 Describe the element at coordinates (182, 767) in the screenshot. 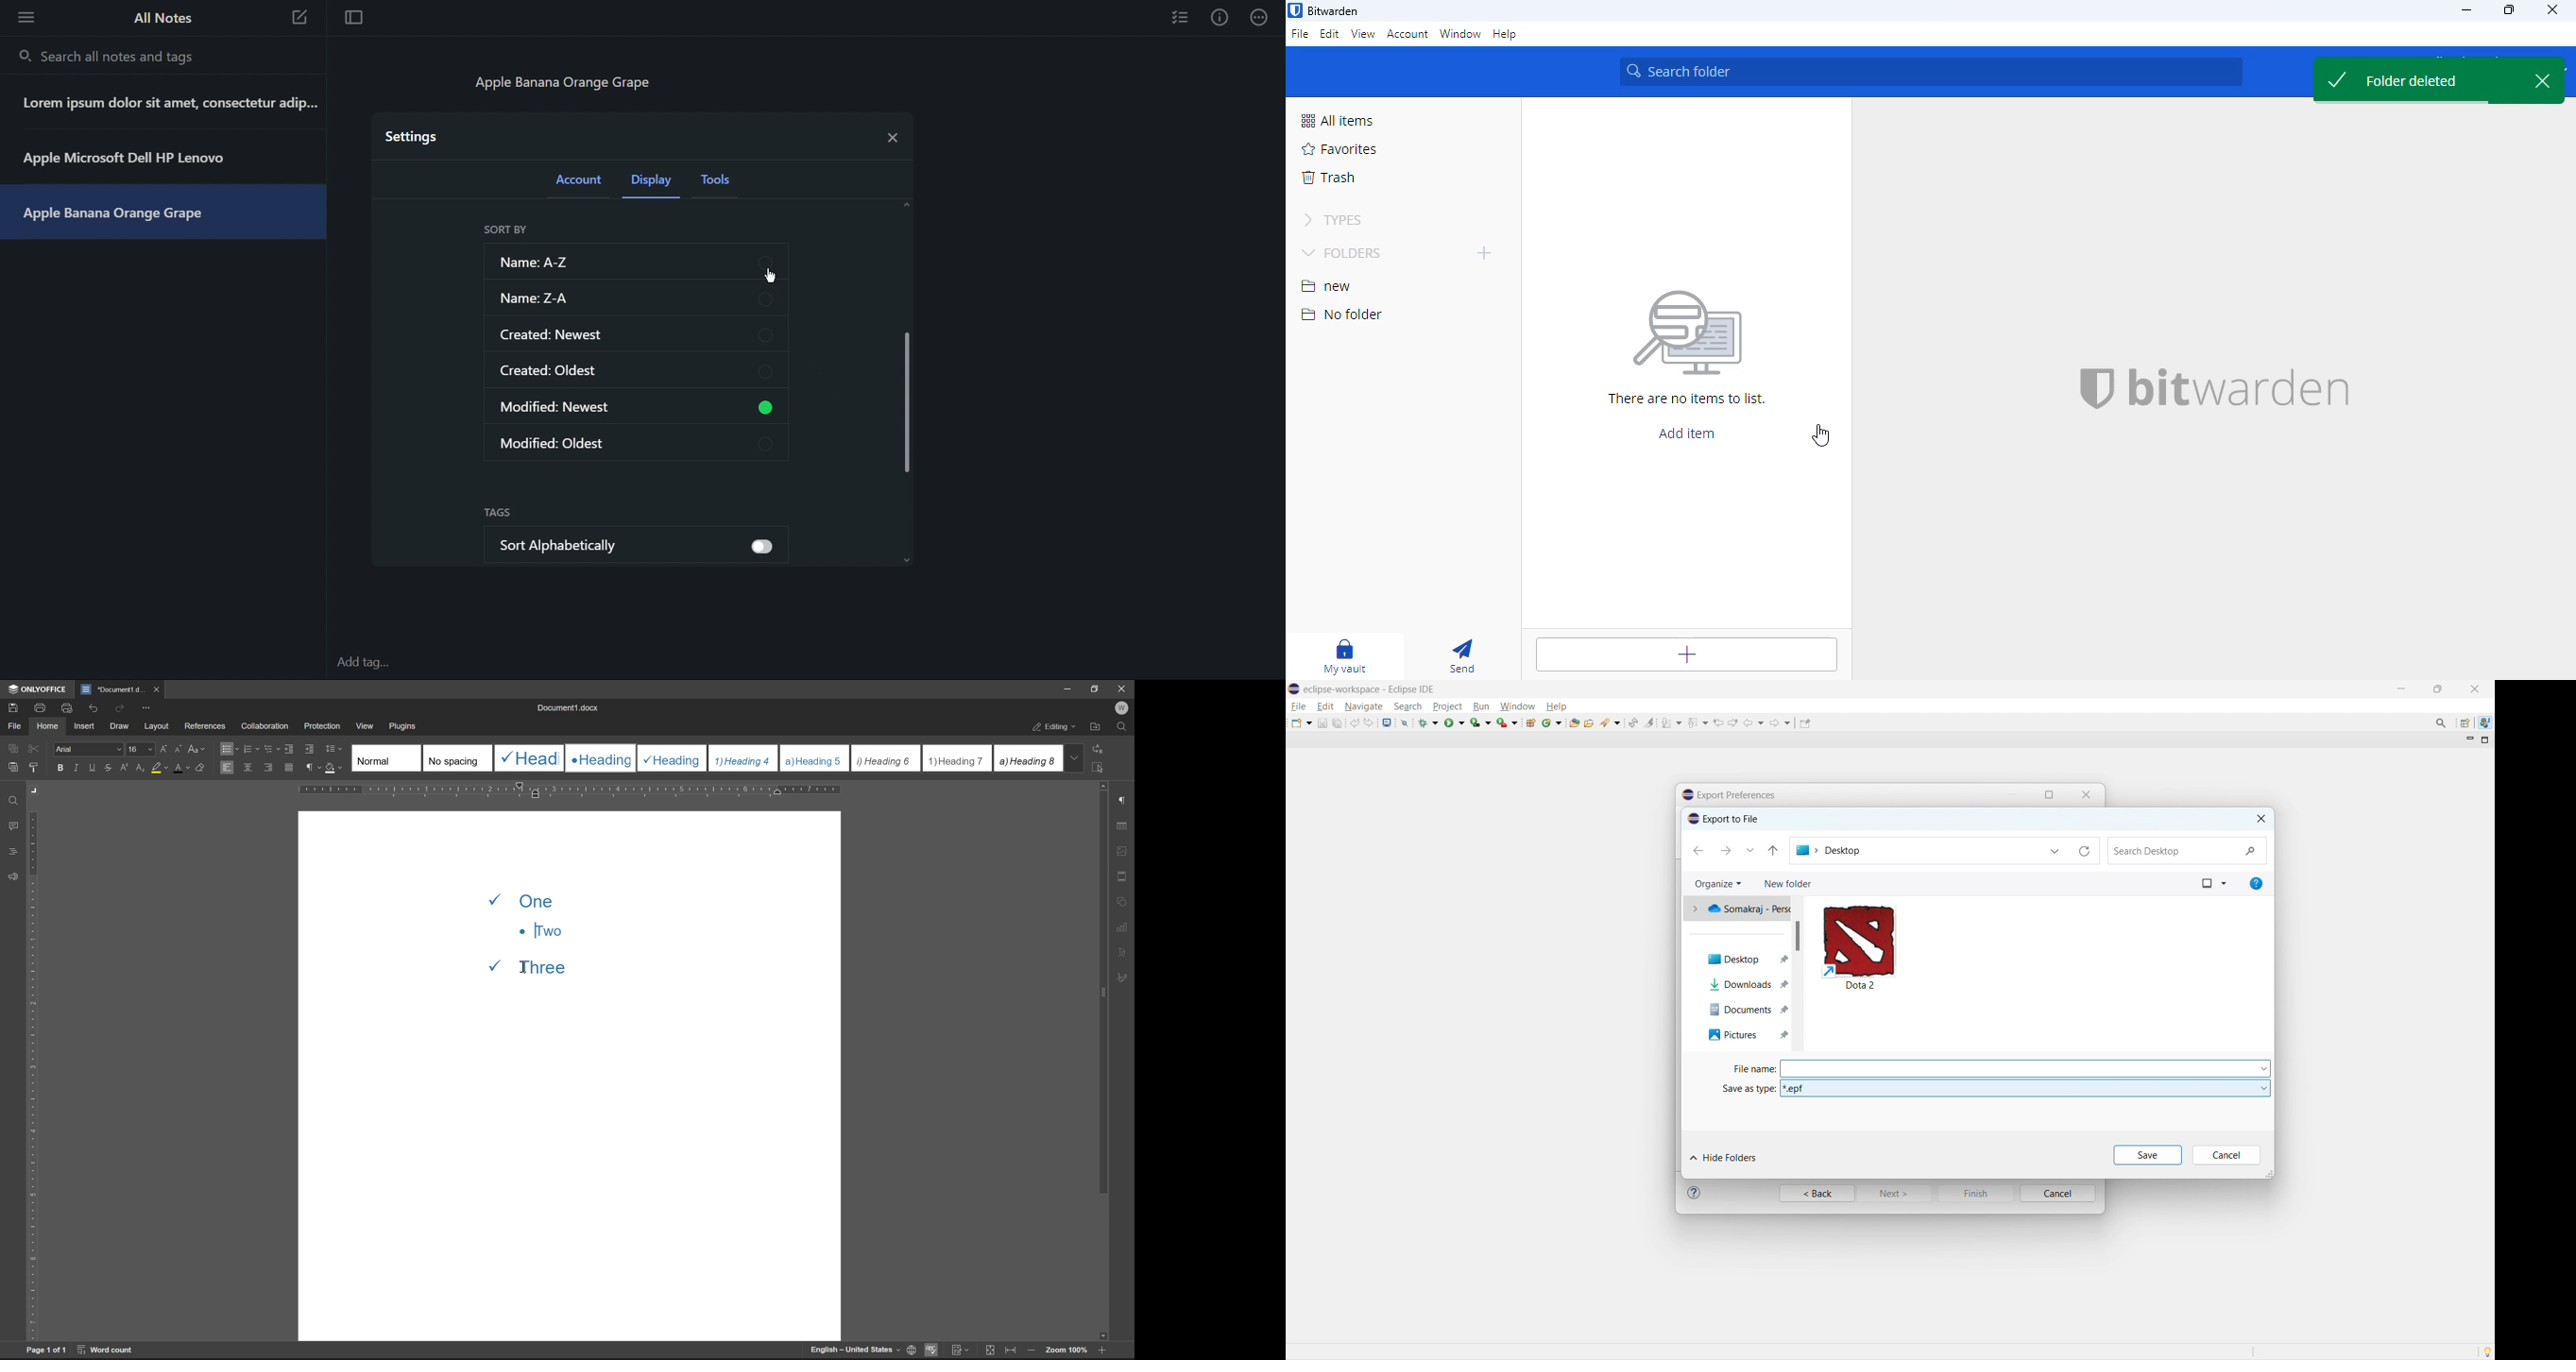

I see `font color` at that location.